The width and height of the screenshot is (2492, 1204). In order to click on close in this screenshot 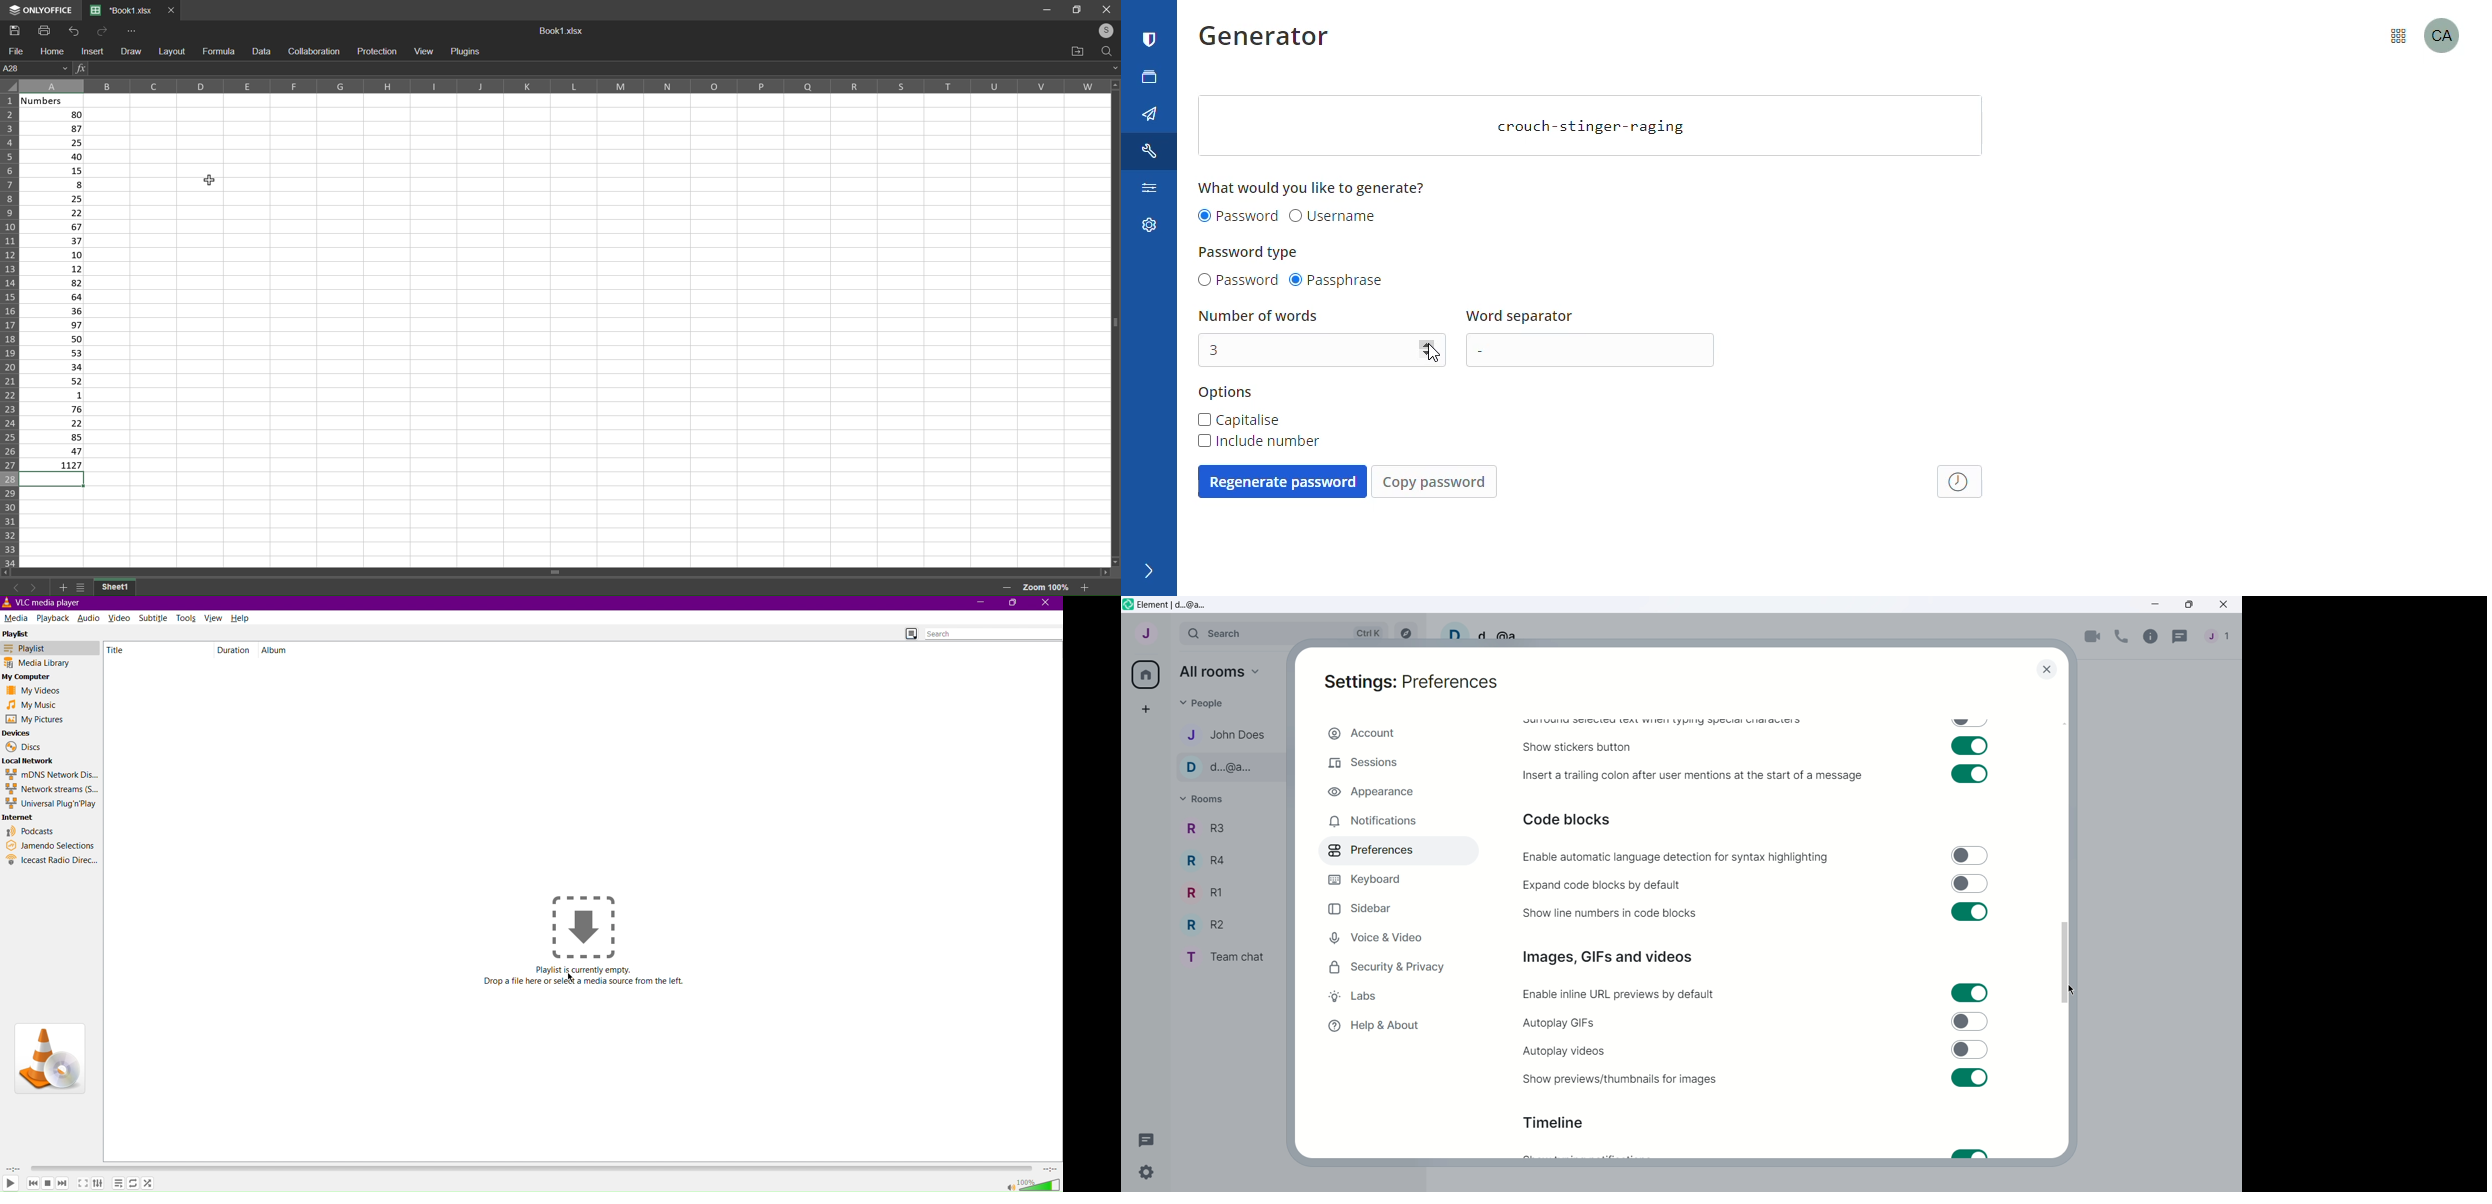, I will do `click(1108, 9)`.